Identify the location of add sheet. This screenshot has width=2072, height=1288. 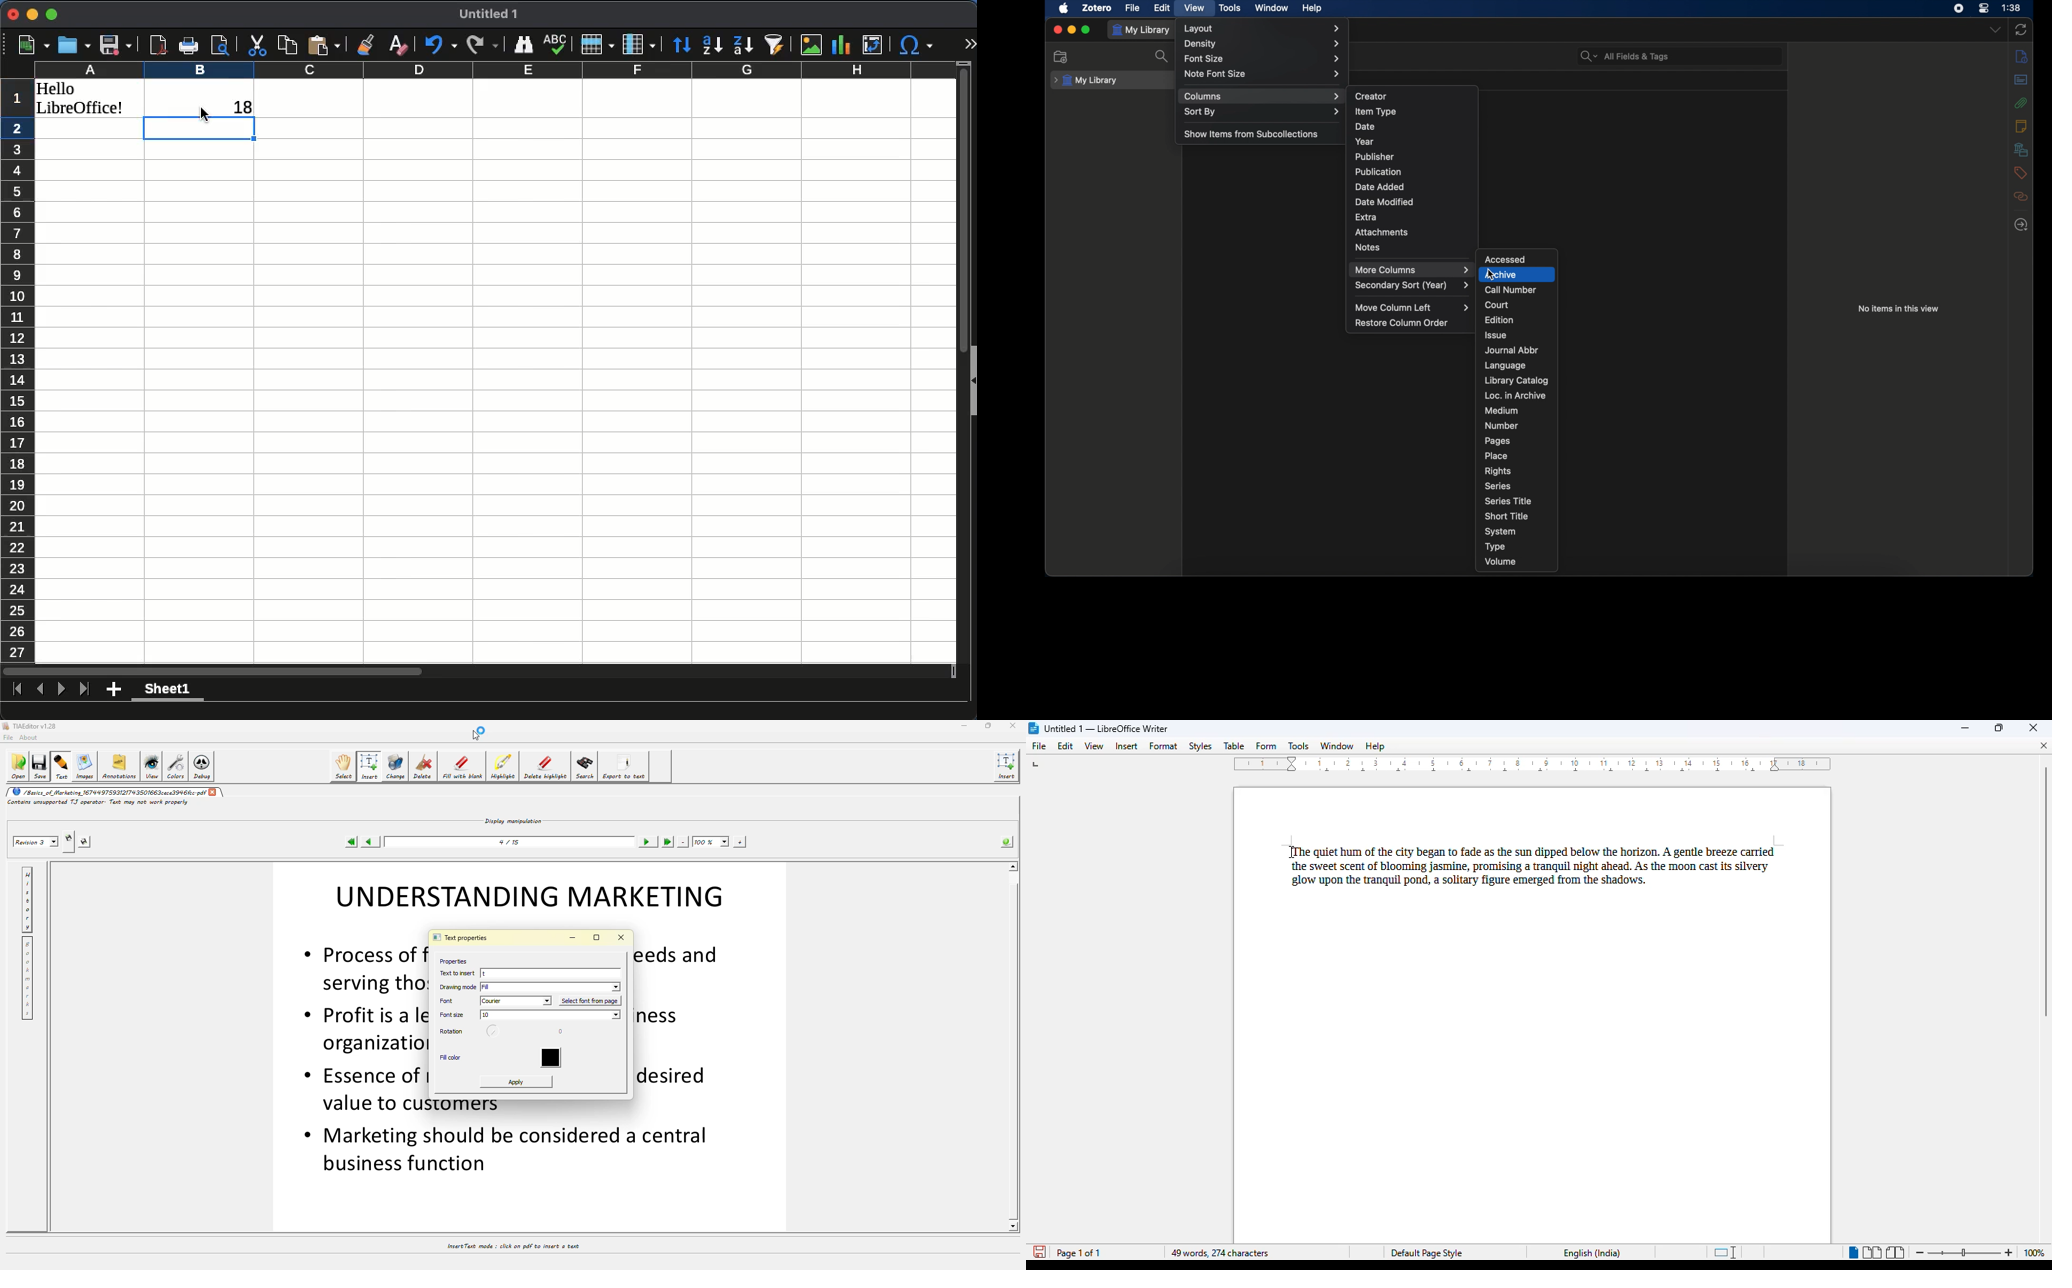
(113, 690).